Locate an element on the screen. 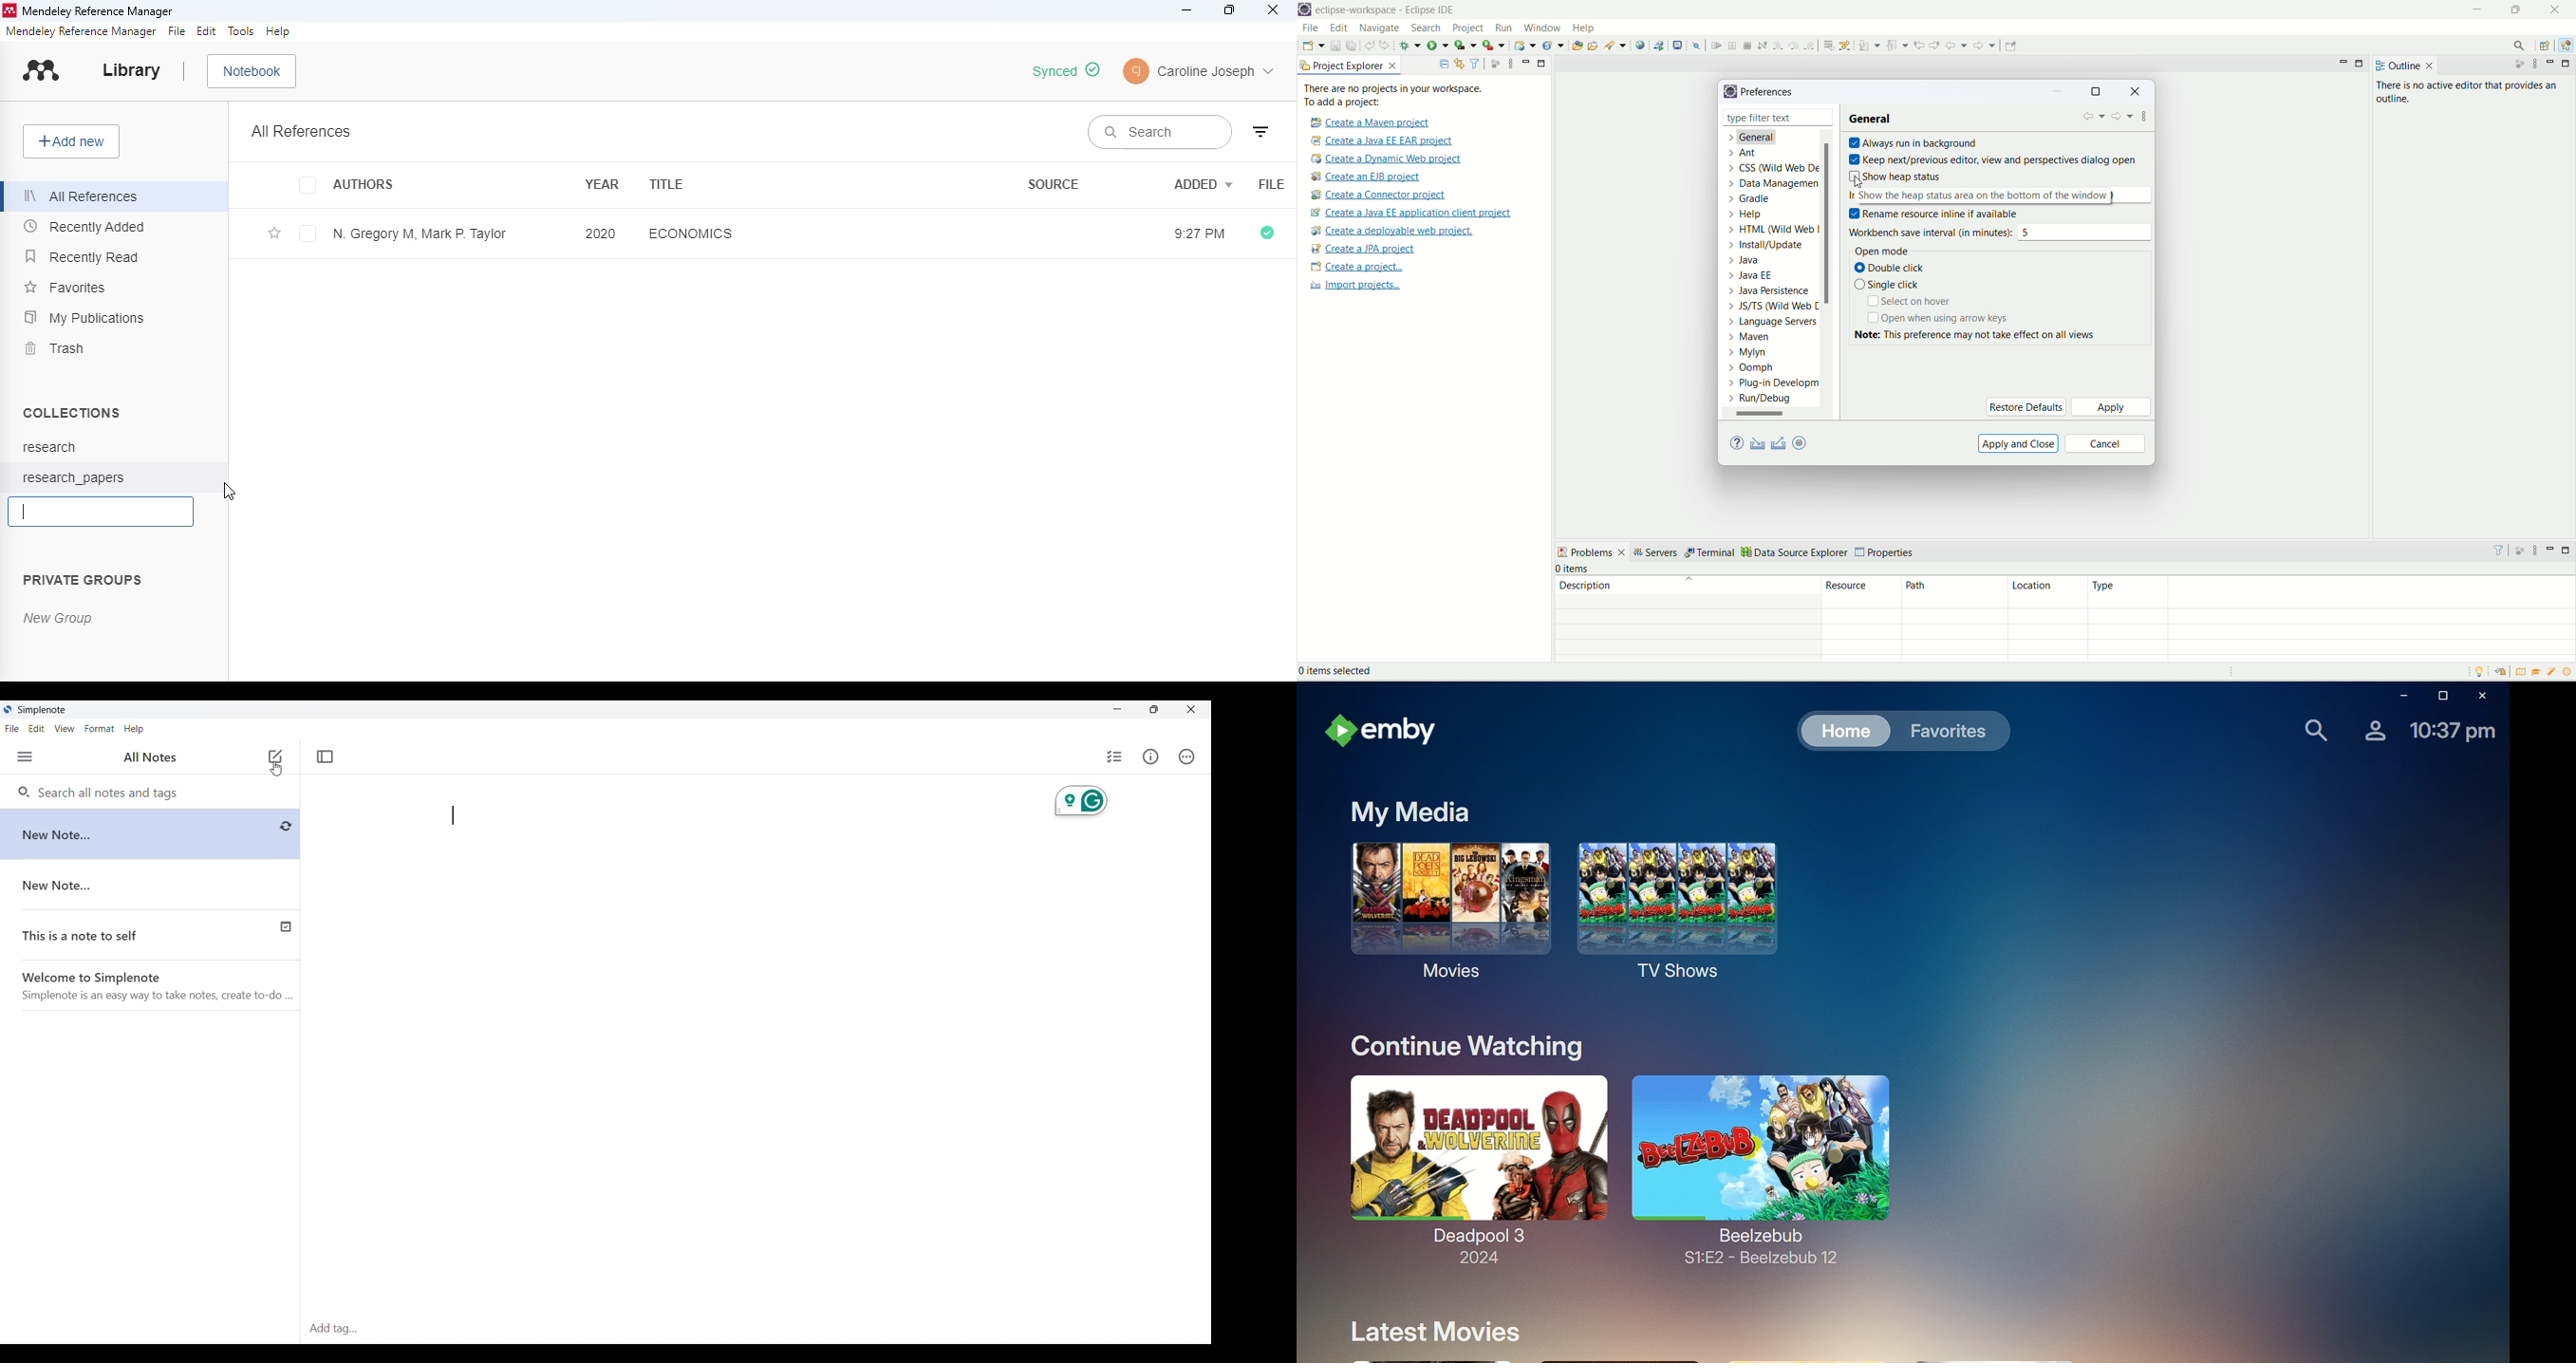 The height and width of the screenshot is (1372, 2576). servers is located at coordinates (1658, 553).